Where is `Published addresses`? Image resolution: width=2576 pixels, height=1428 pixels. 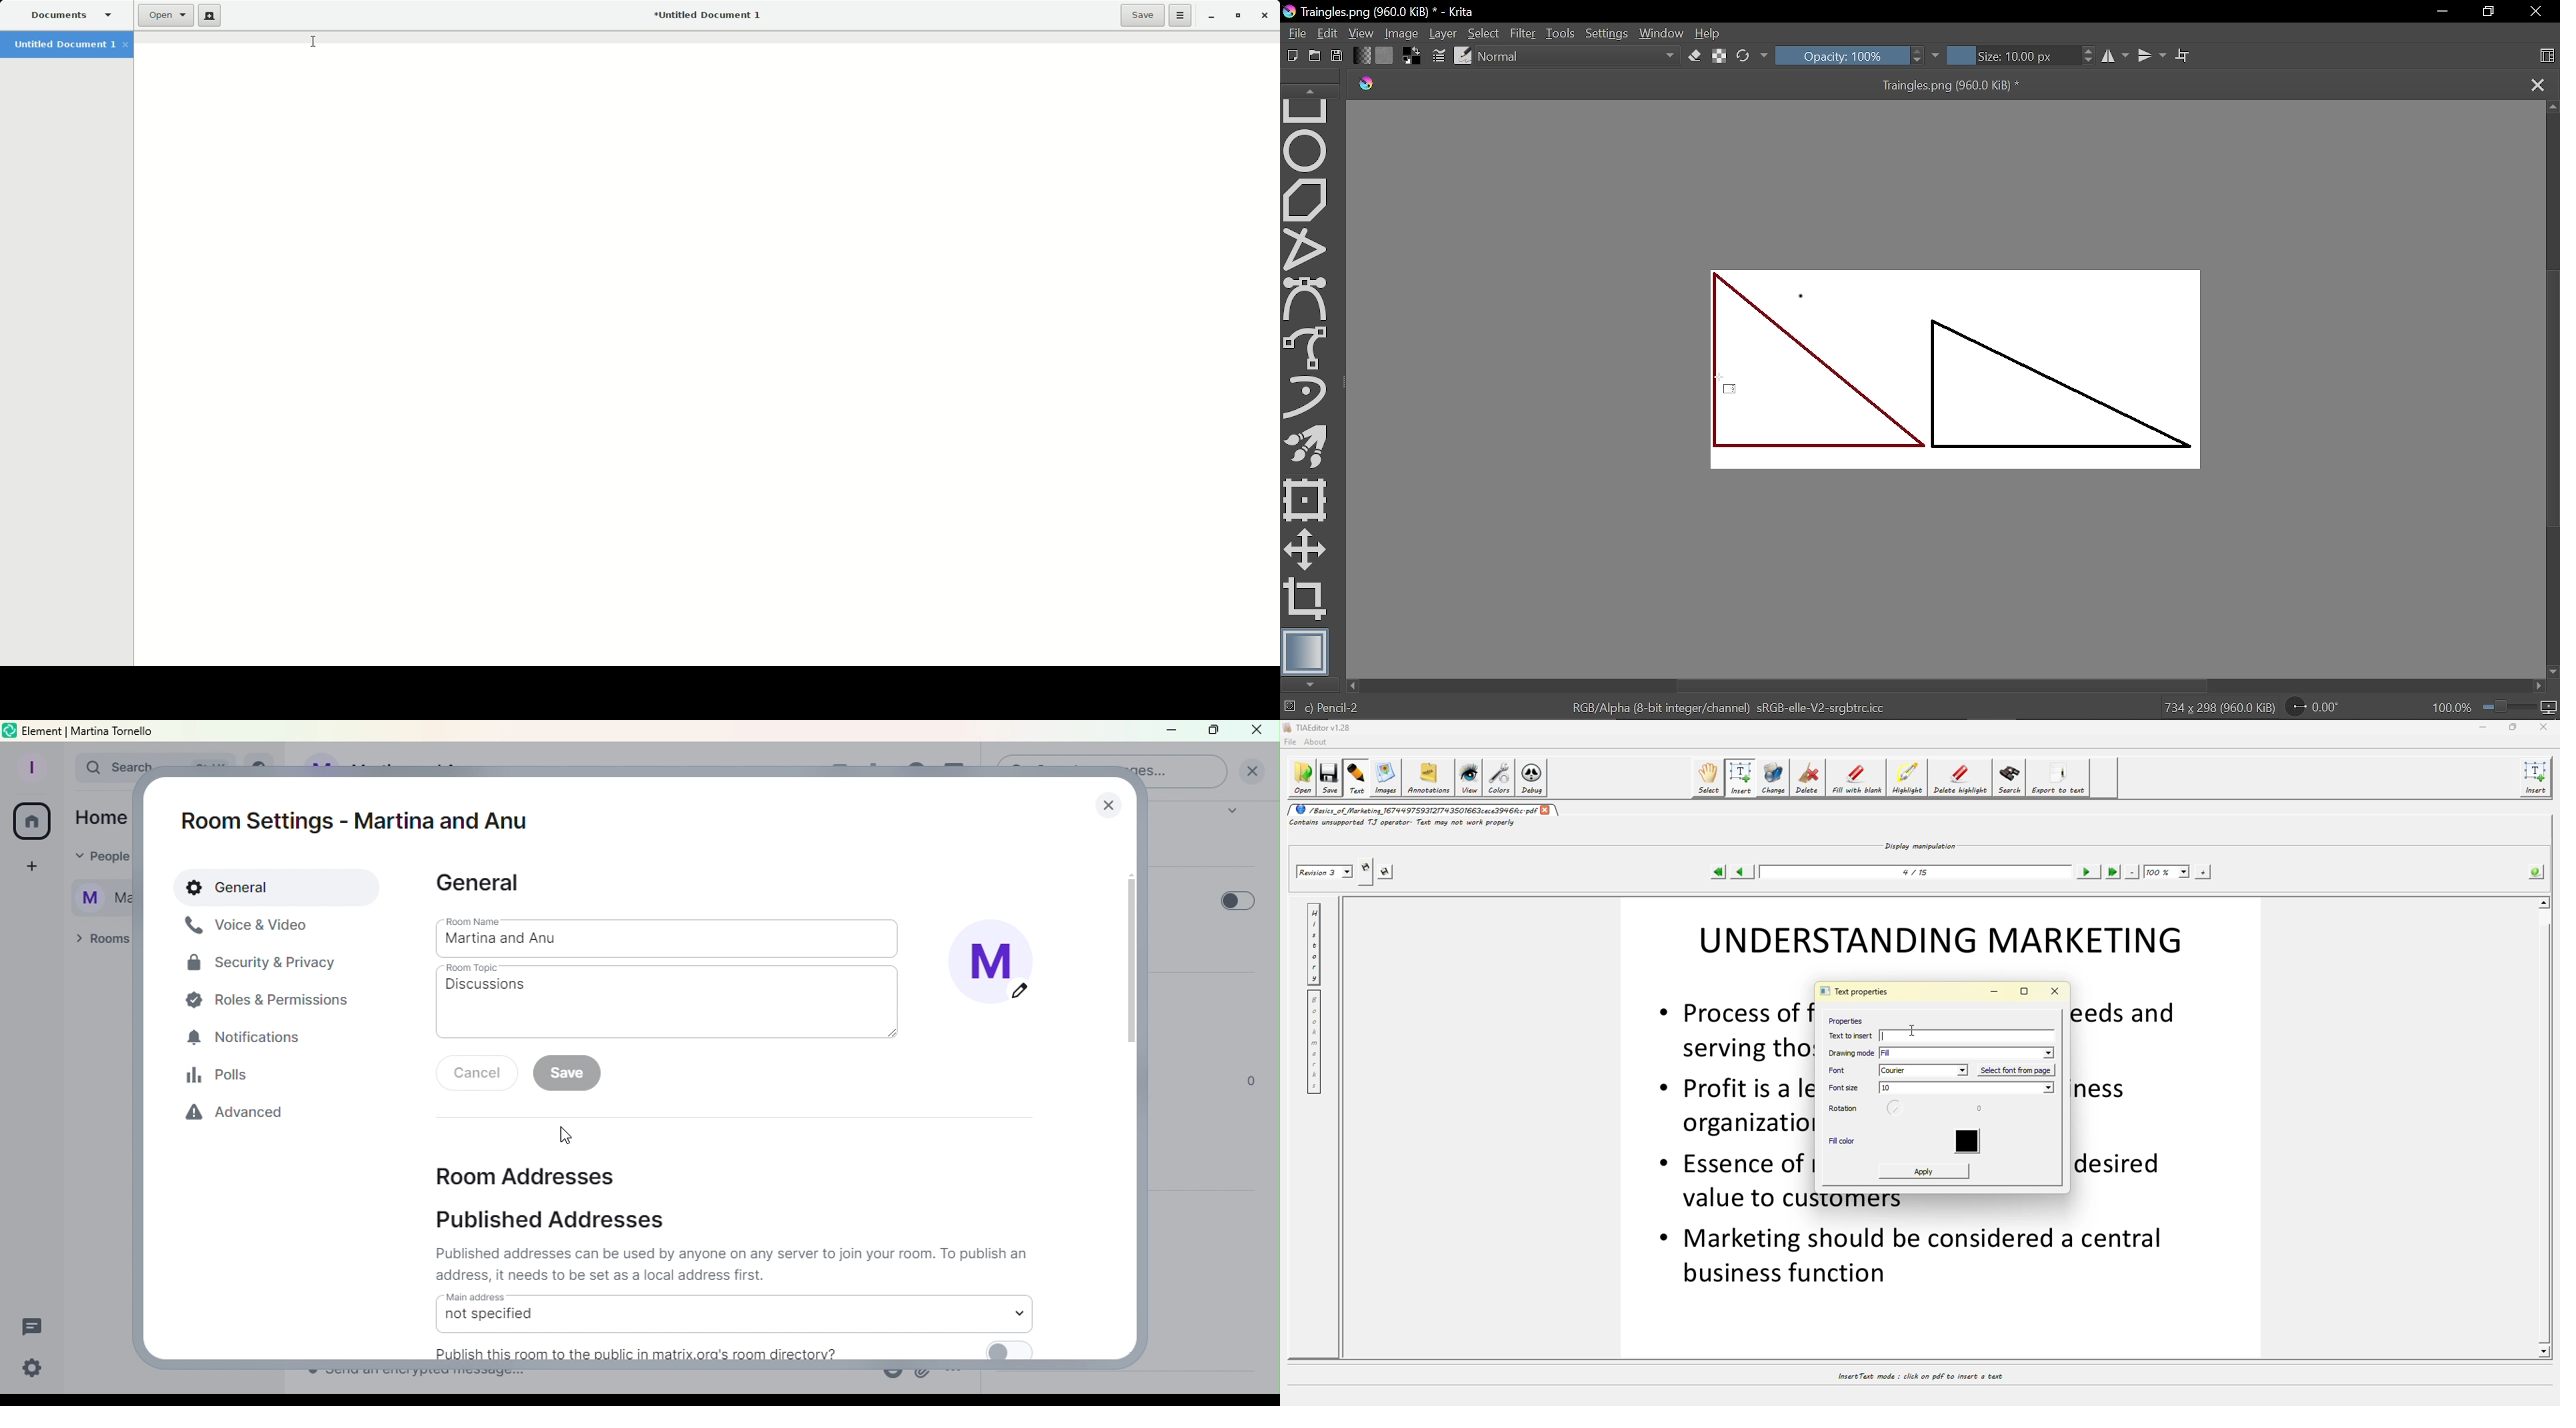
Published addresses is located at coordinates (558, 1224).